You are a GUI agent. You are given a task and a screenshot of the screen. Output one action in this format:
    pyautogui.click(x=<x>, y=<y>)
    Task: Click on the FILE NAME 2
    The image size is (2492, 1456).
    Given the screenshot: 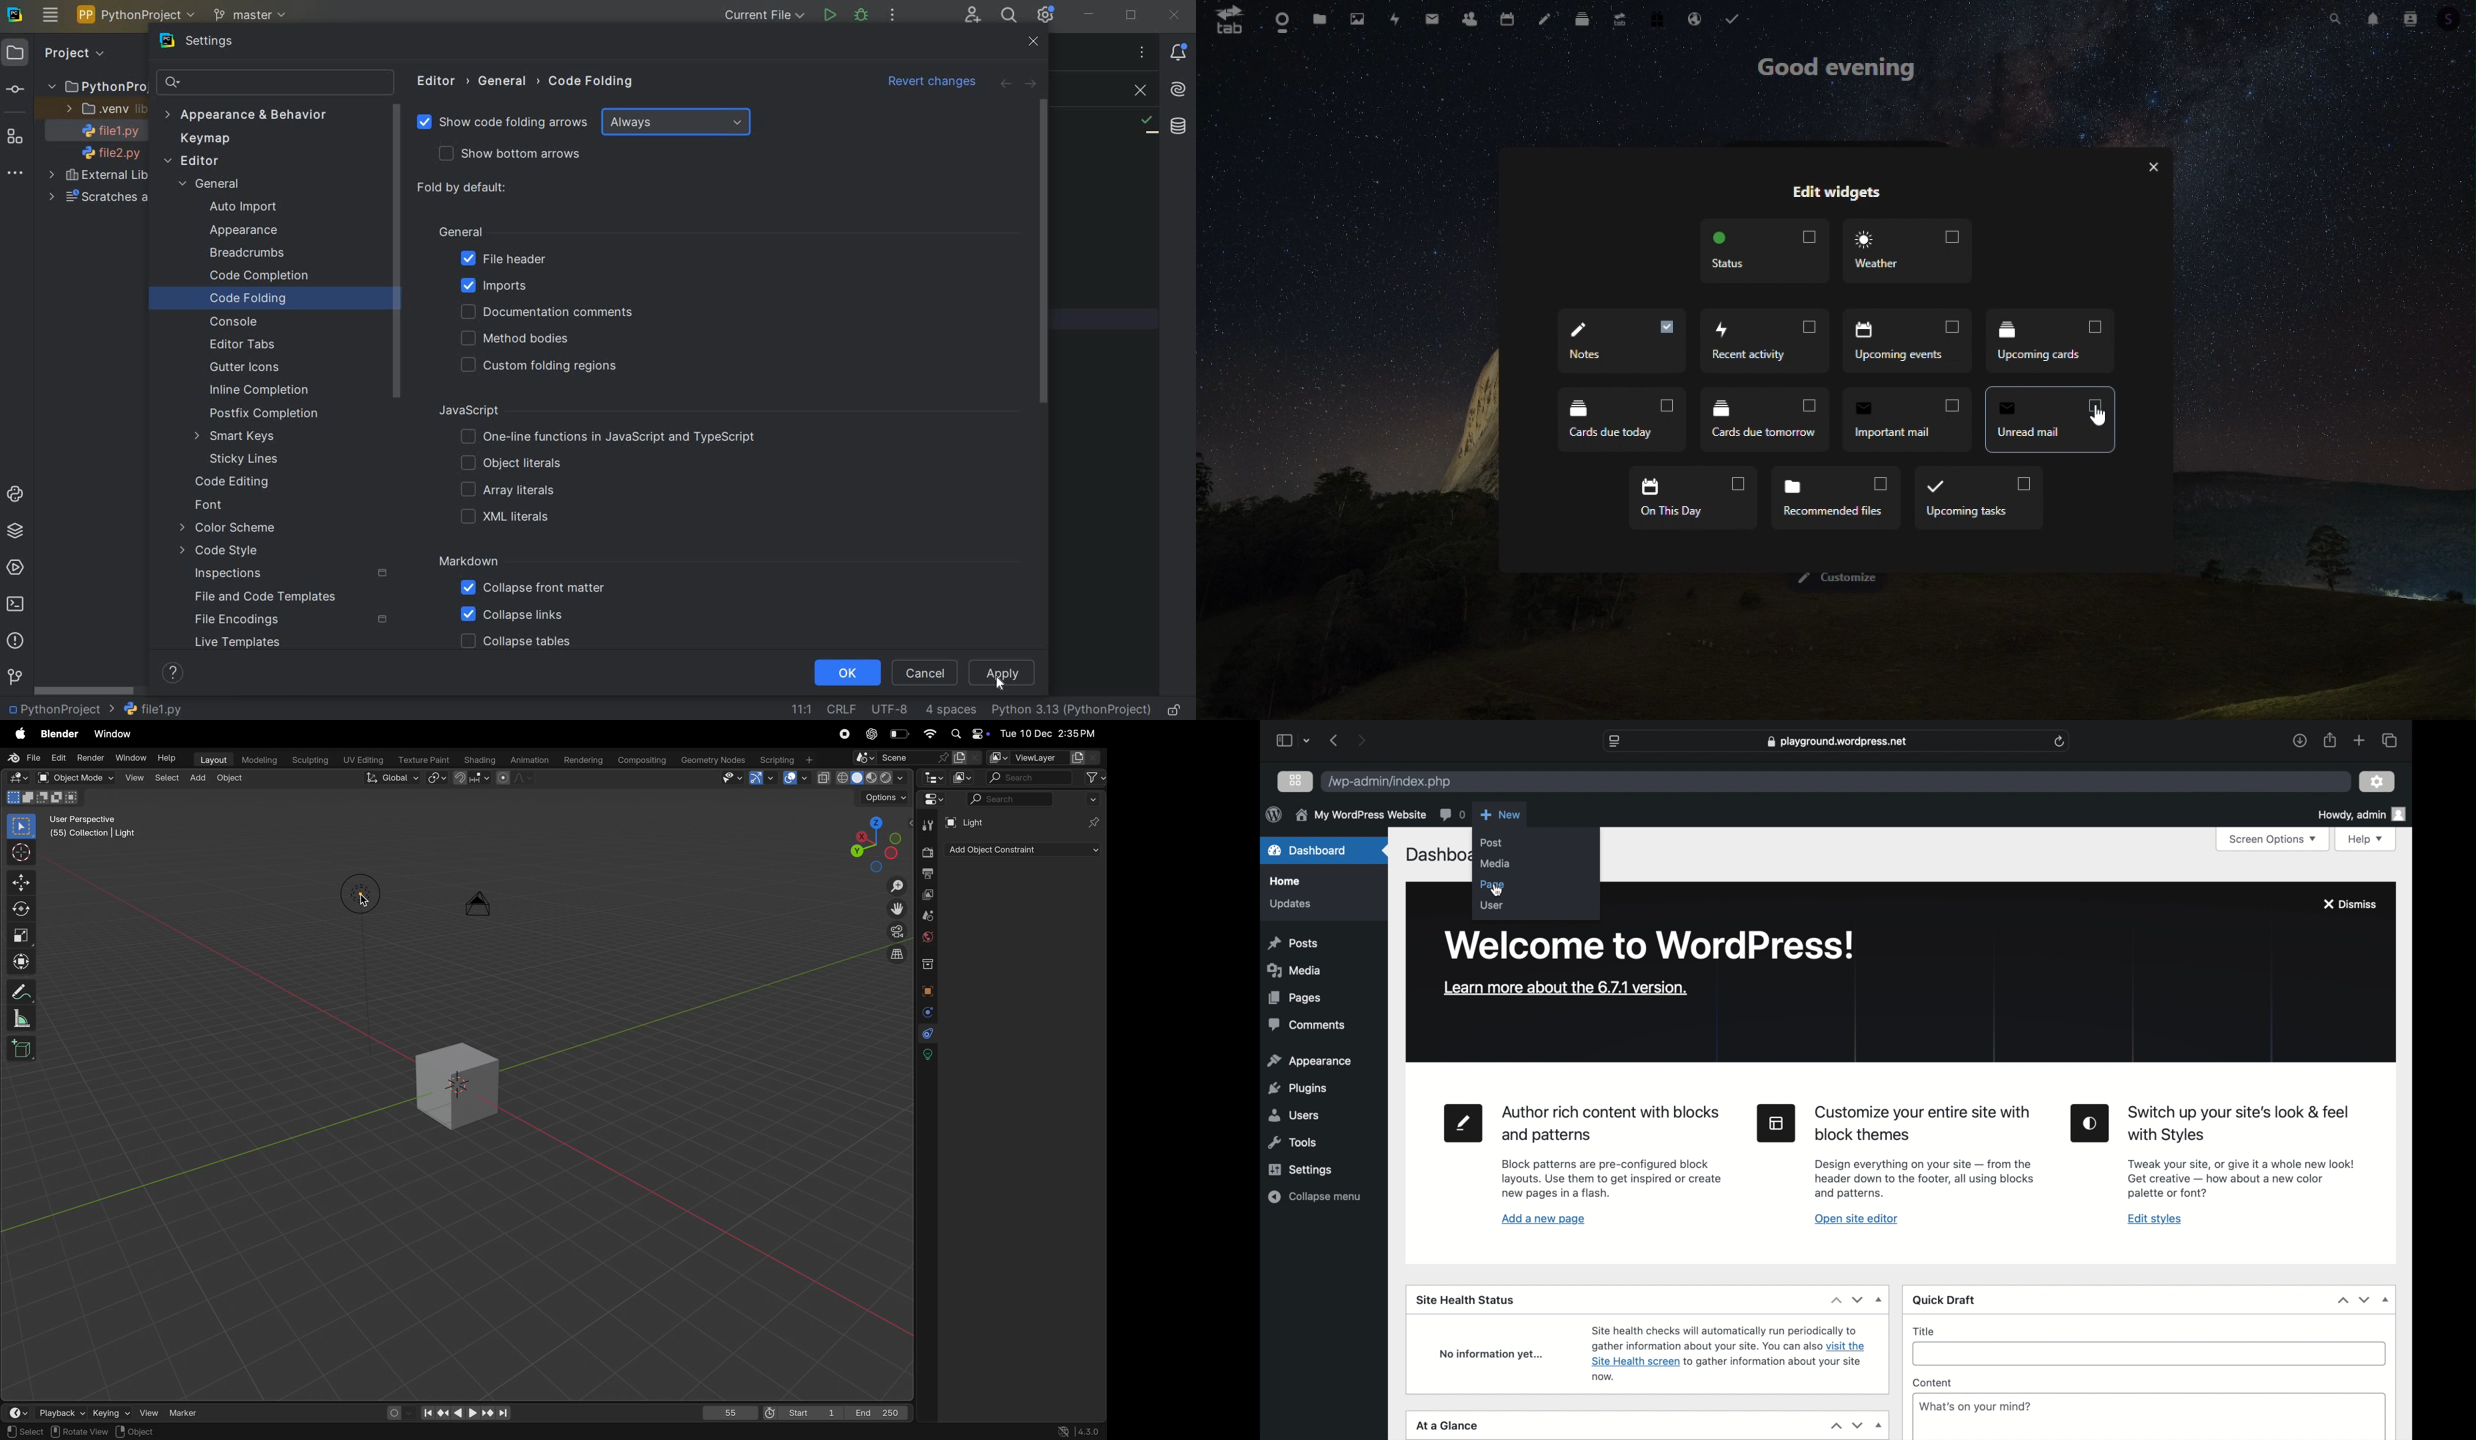 What is the action you would take?
    pyautogui.click(x=104, y=154)
    